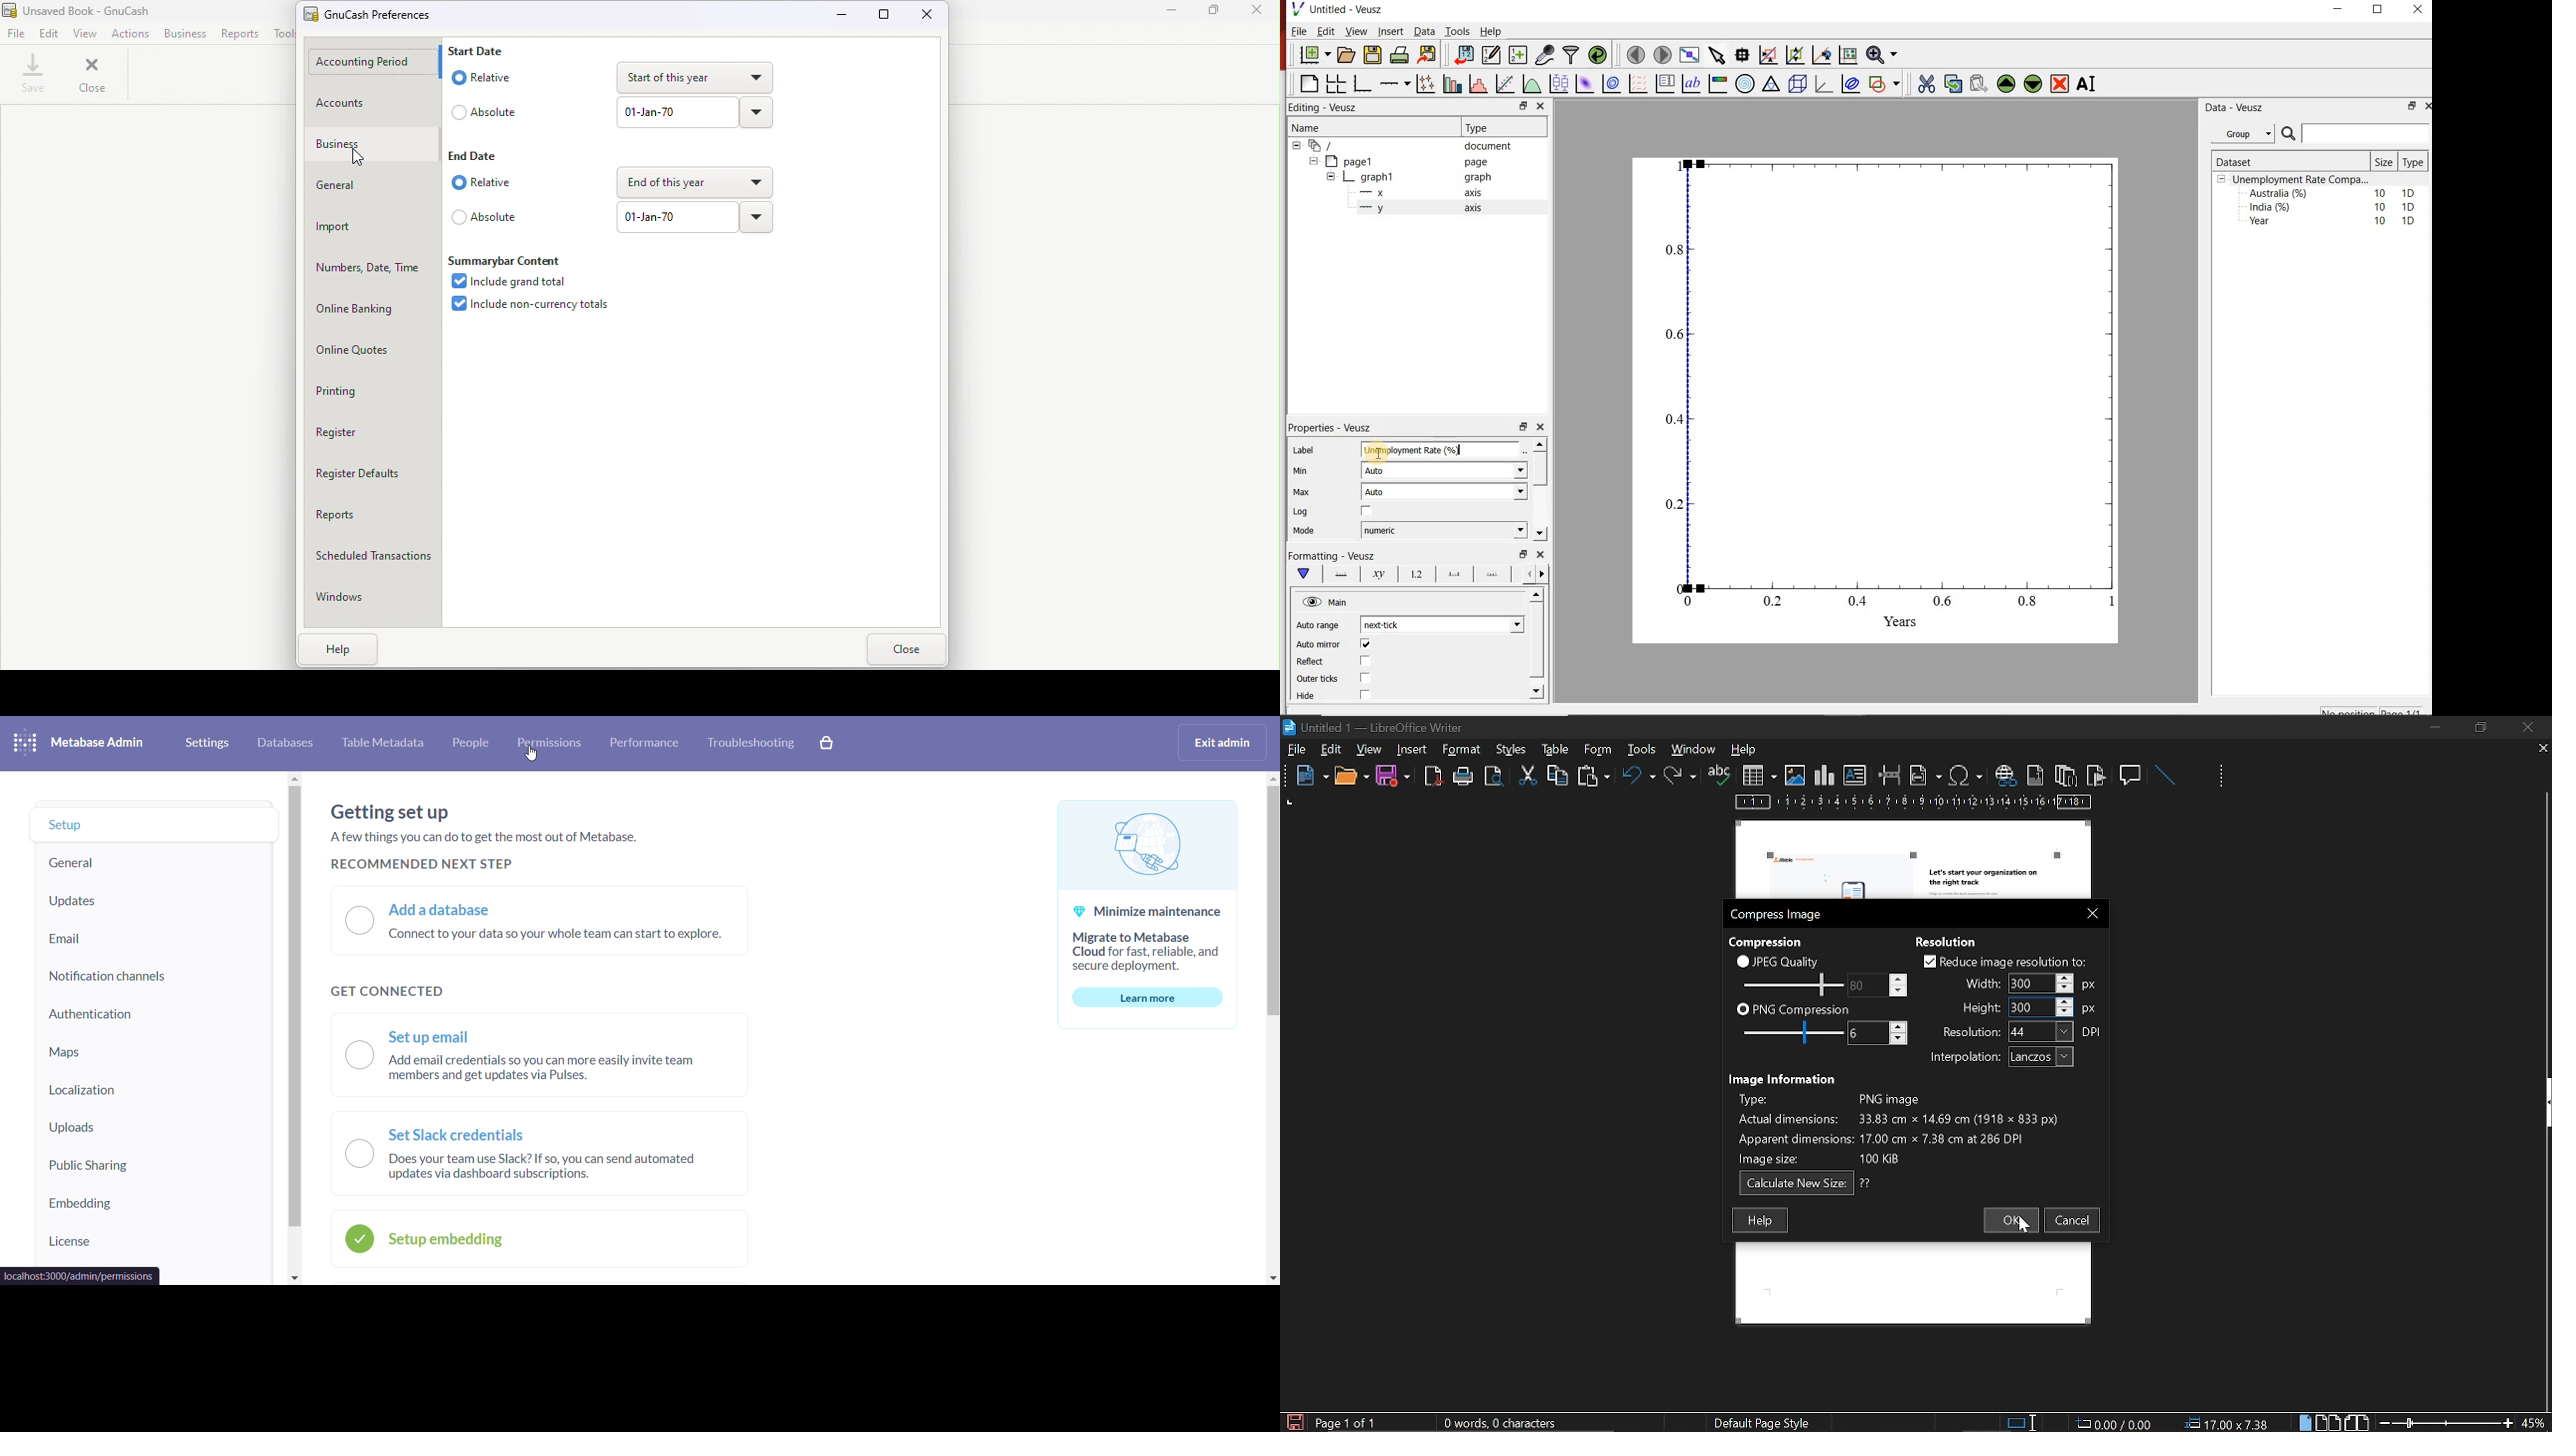  I want to click on exit admin, so click(1222, 741).